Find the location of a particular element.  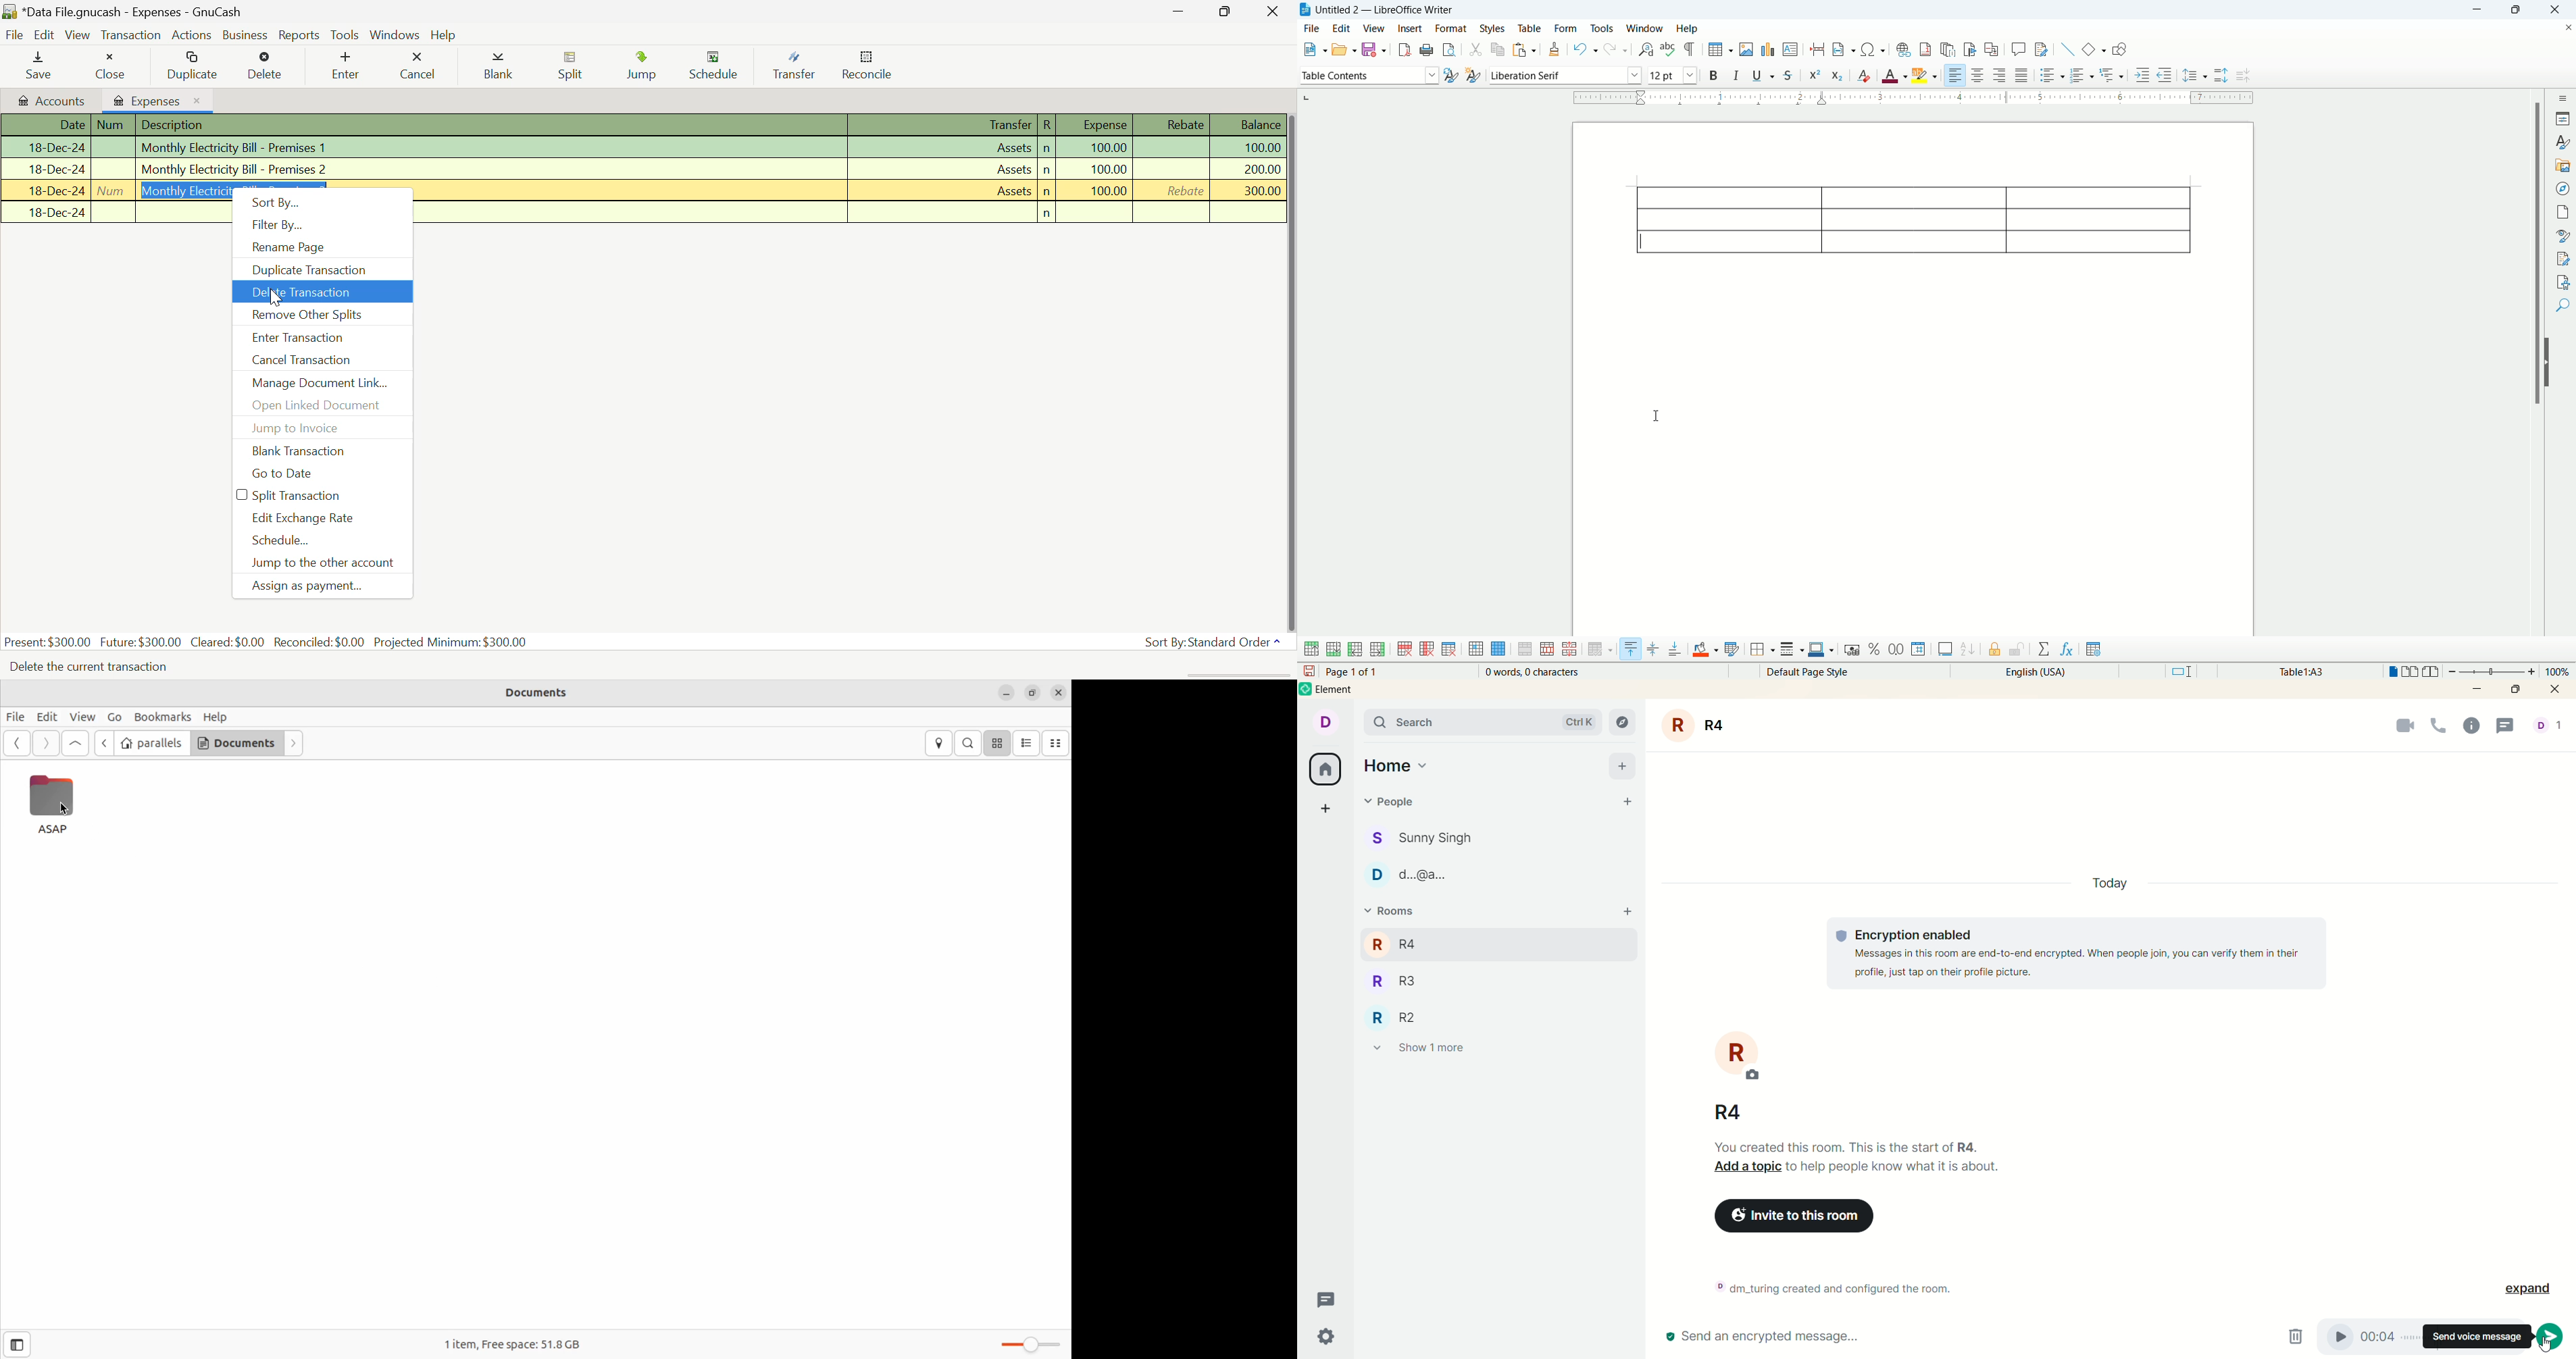

insert footnote is located at coordinates (1925, 48).